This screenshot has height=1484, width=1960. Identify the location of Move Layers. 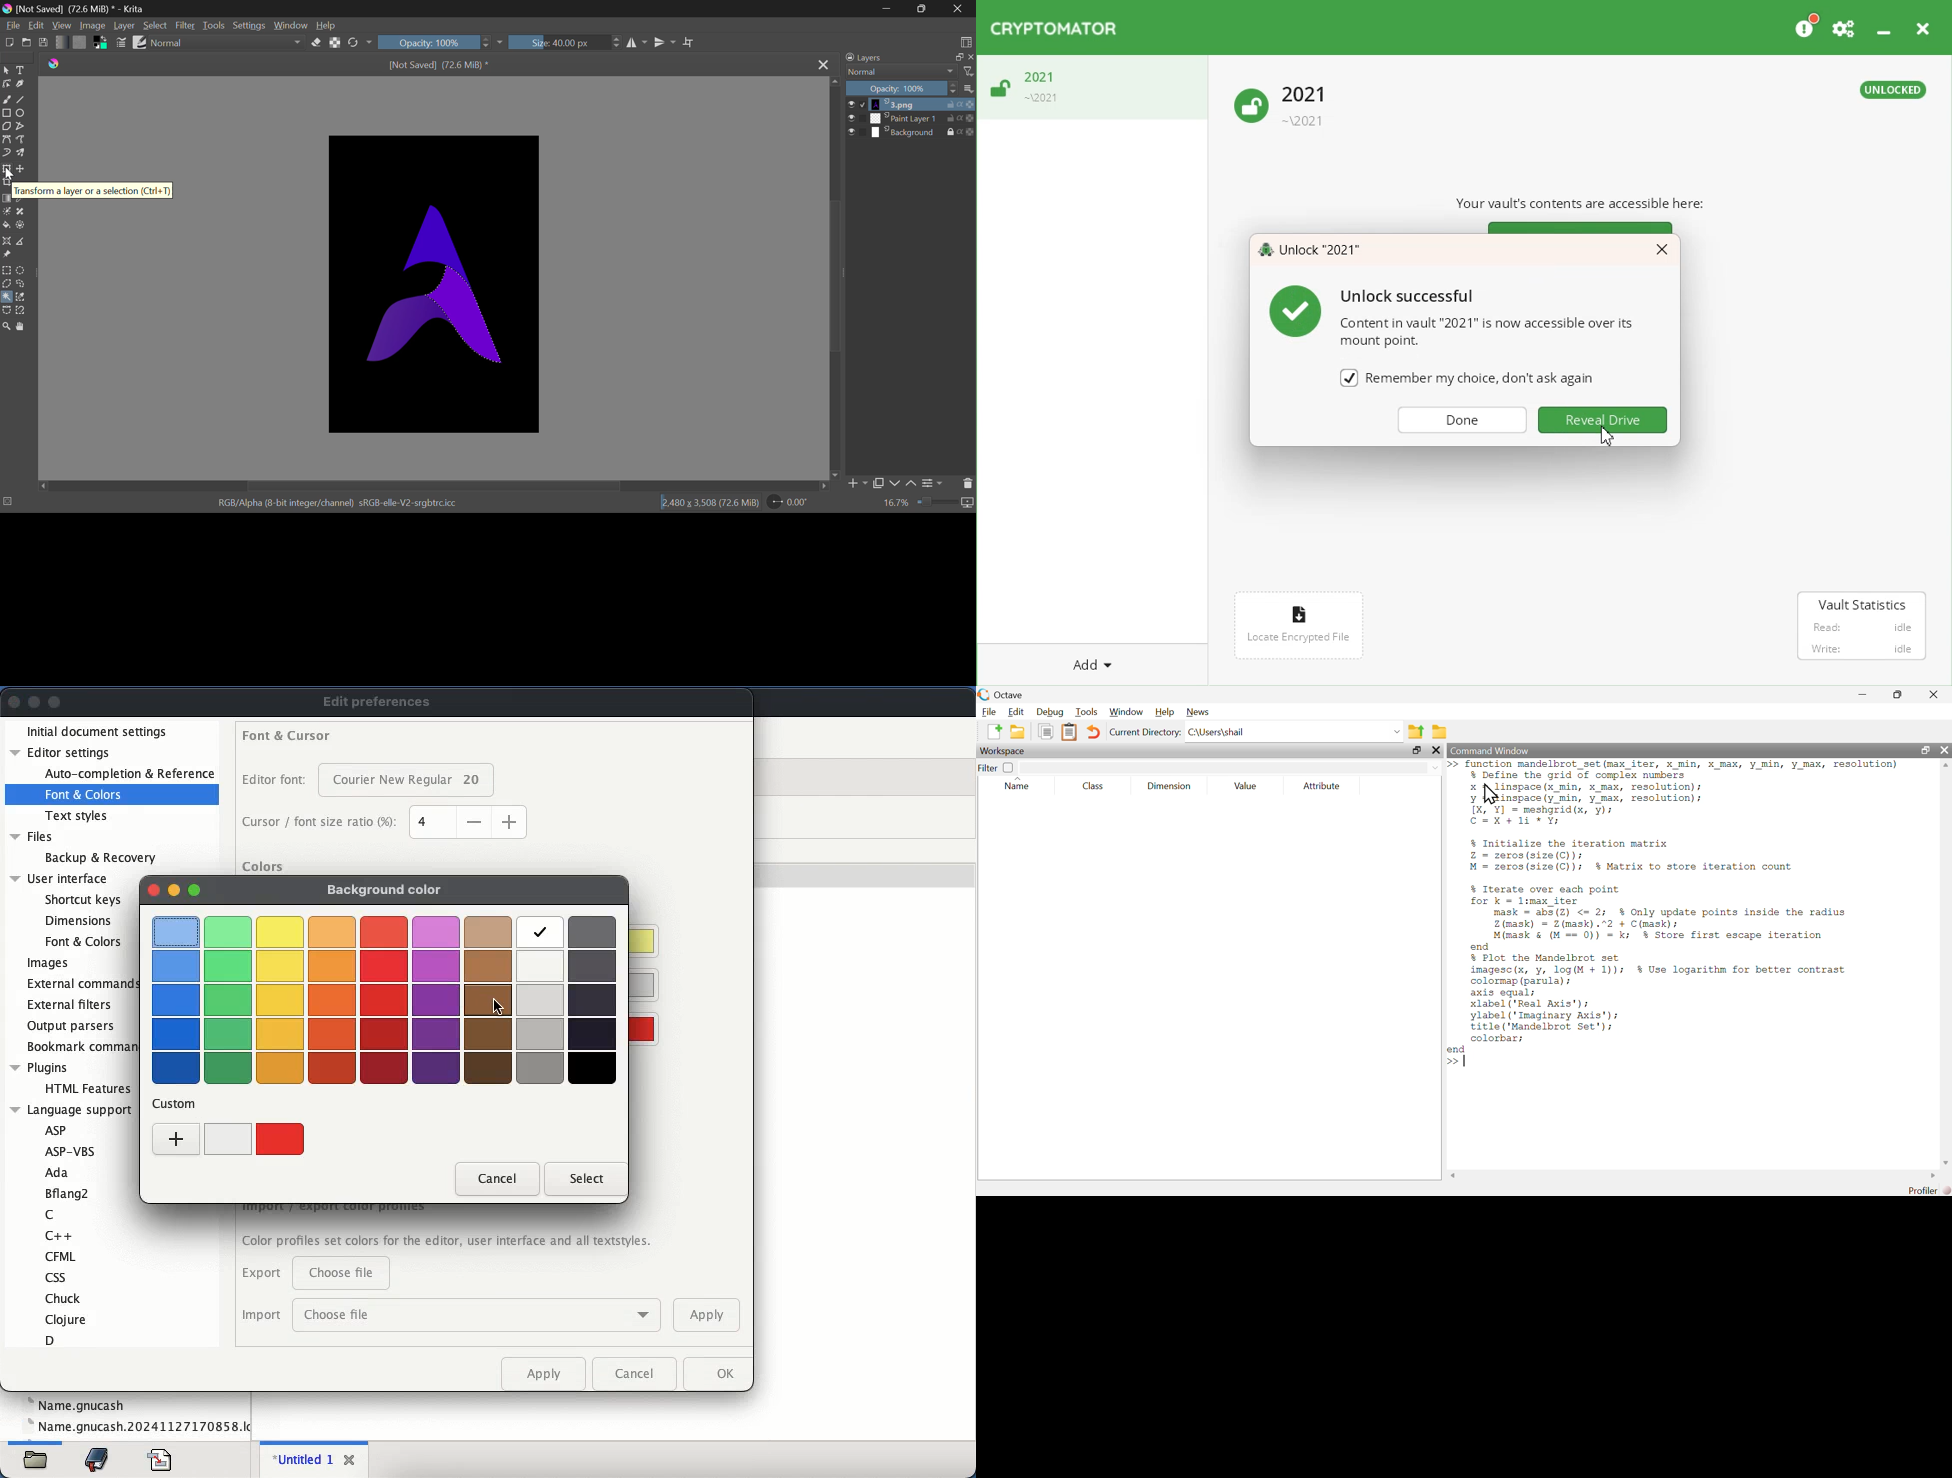
(22, 170).